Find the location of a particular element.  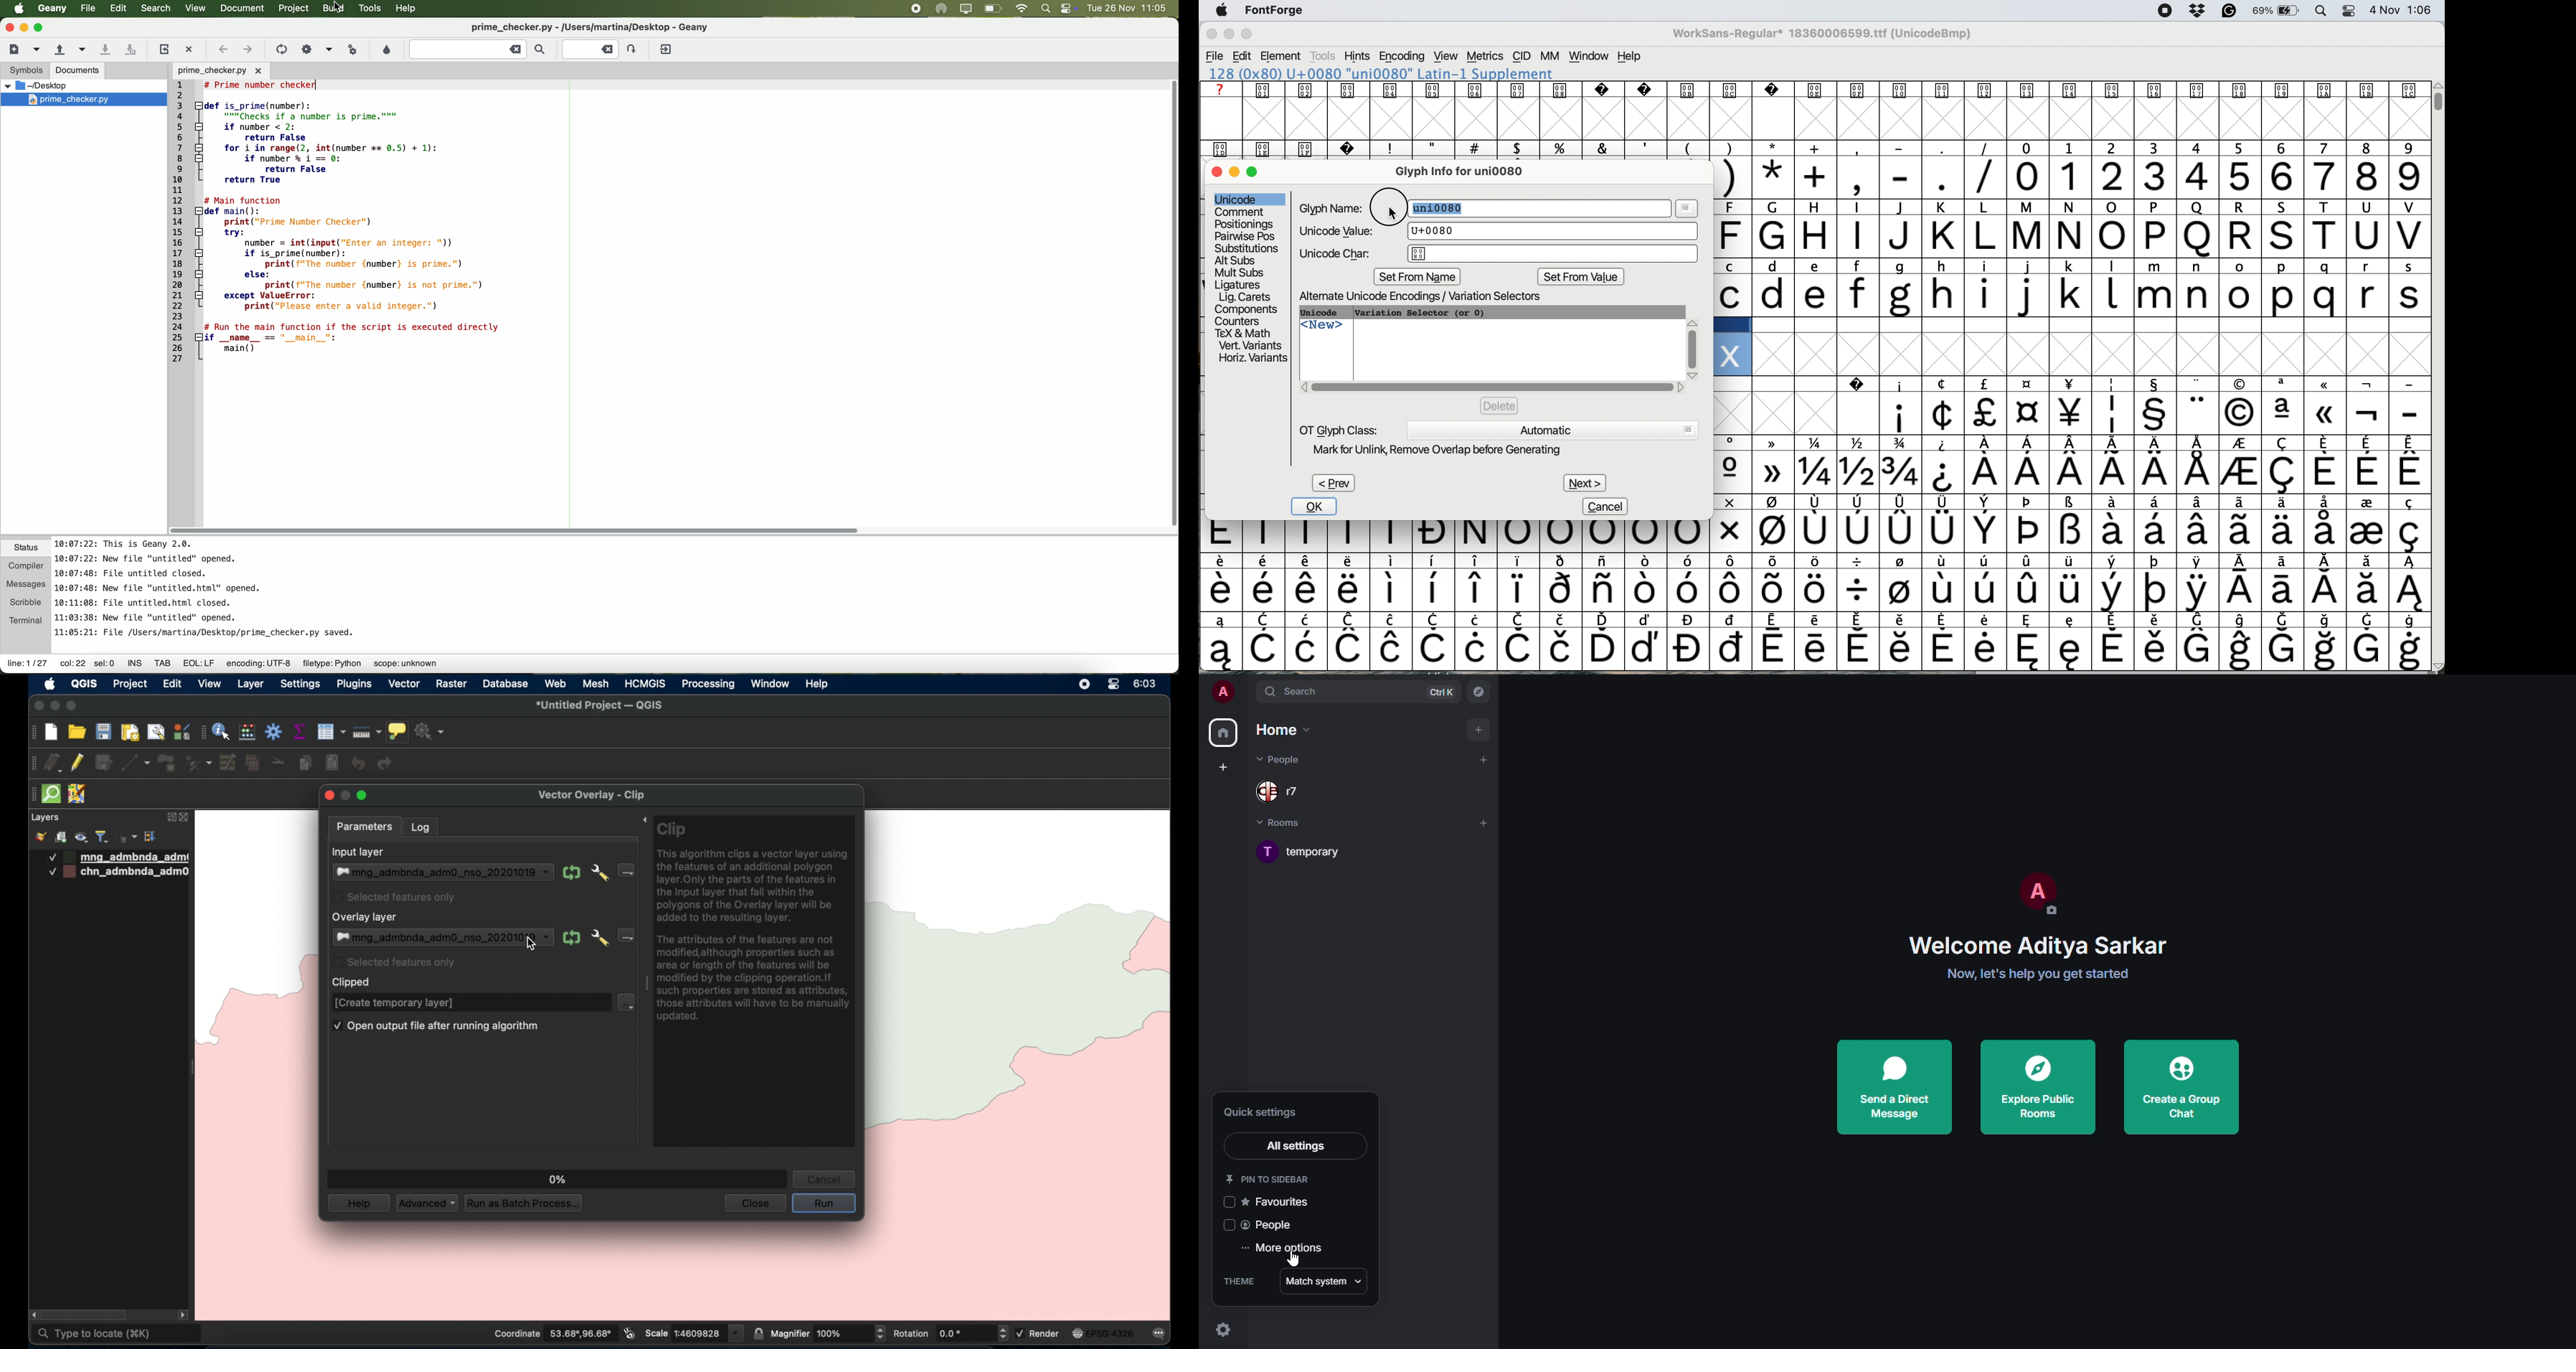

pairwise pose is located at coordinates (1246, 235).